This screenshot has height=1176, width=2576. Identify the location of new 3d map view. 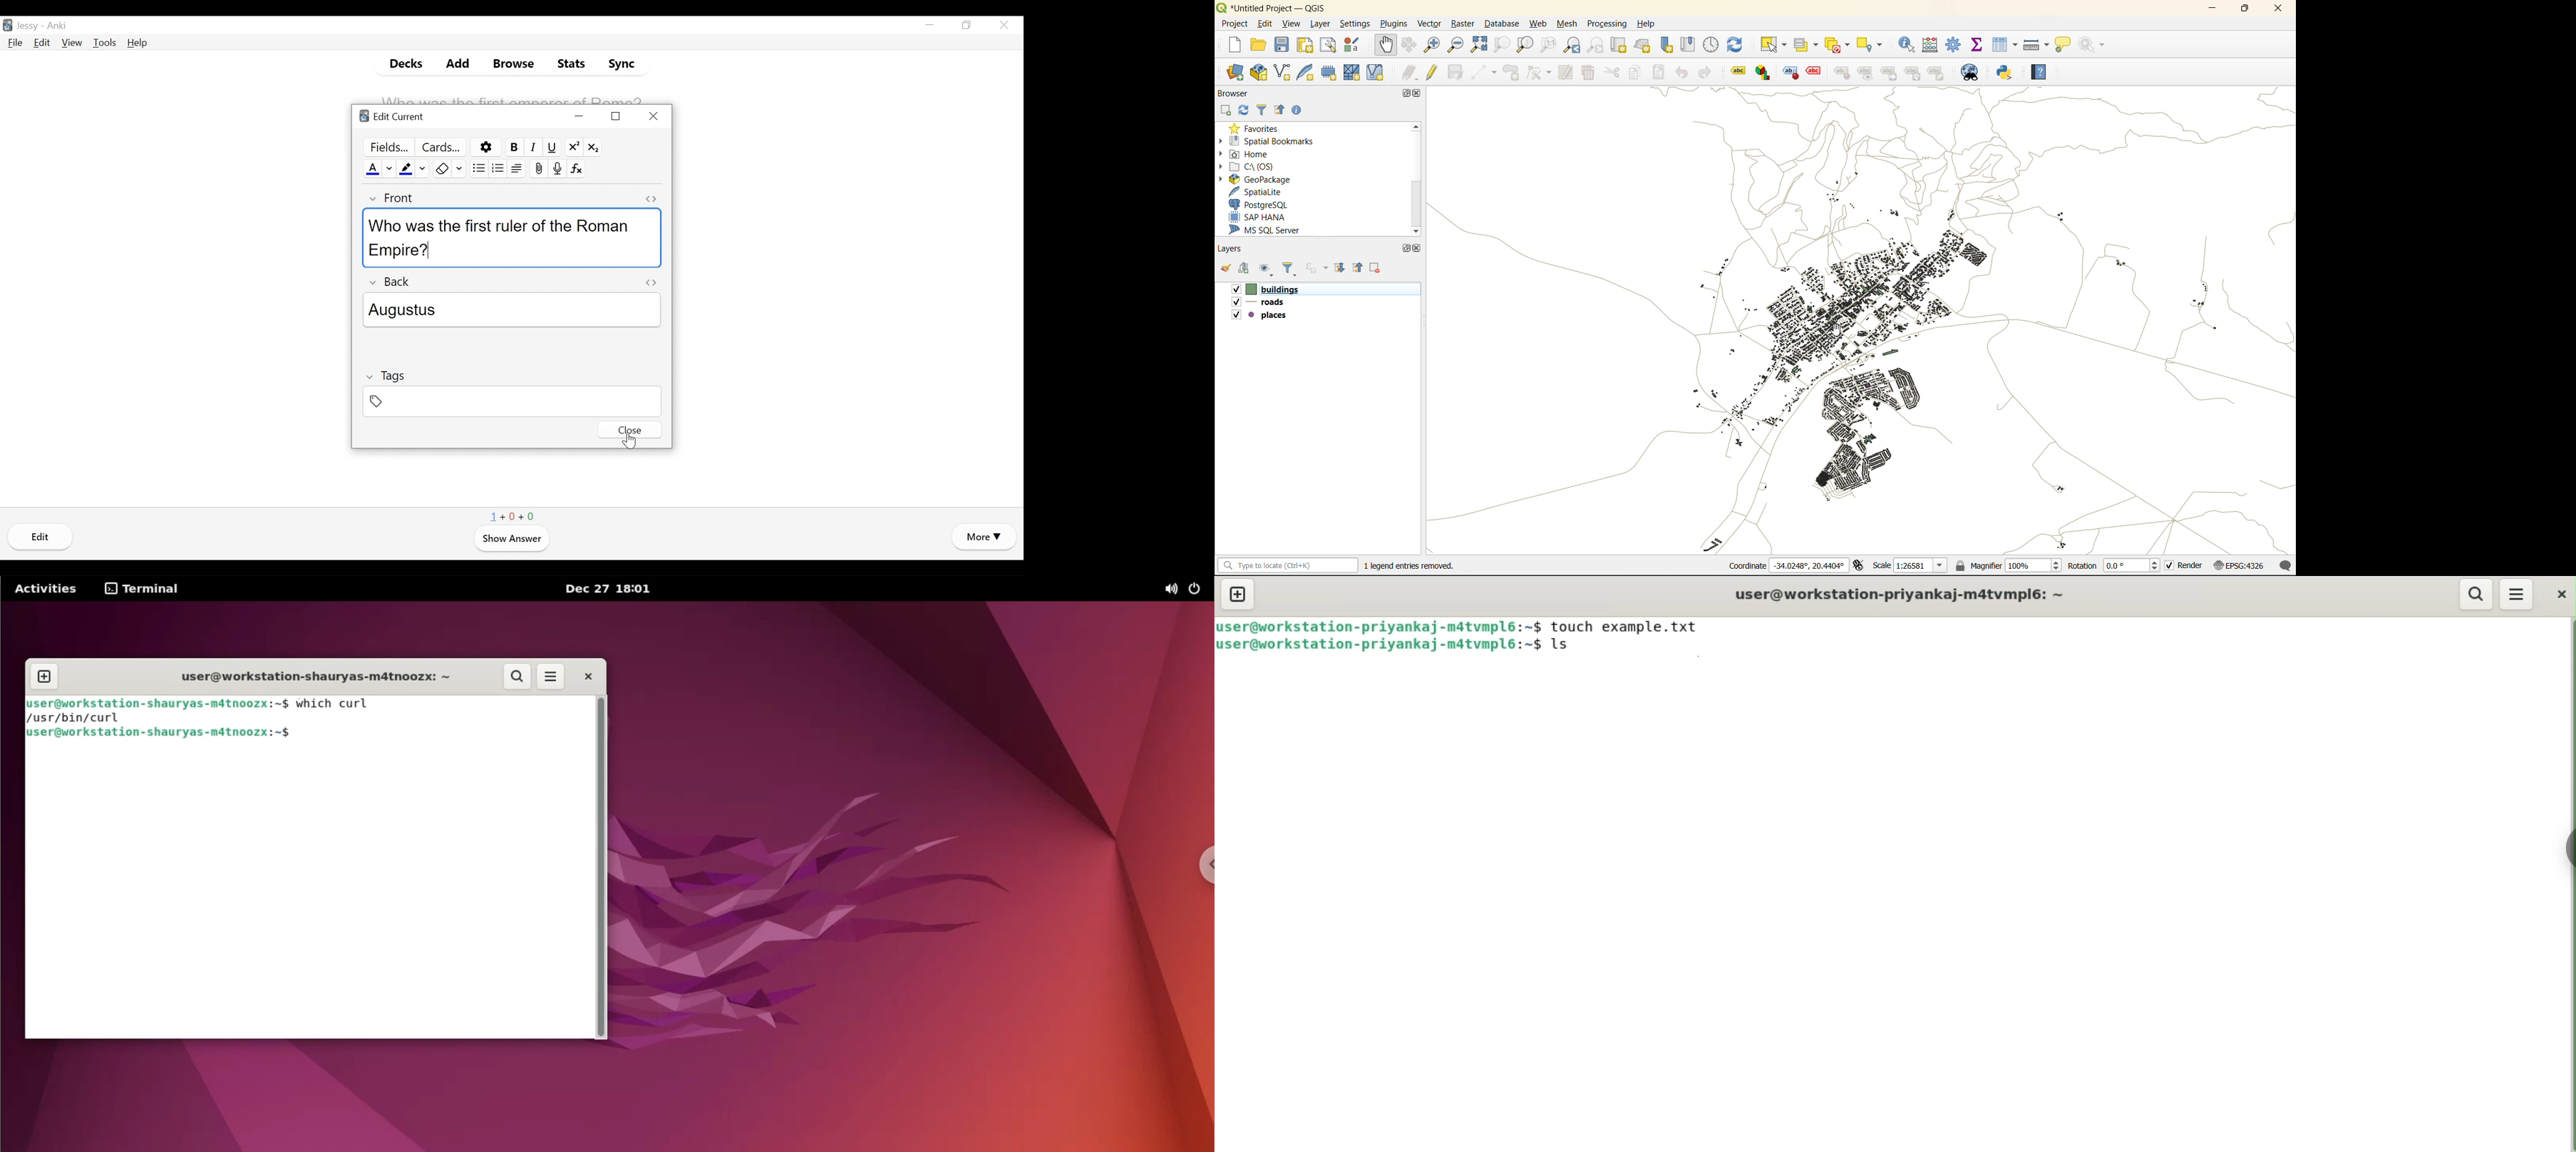
(1646, 45).